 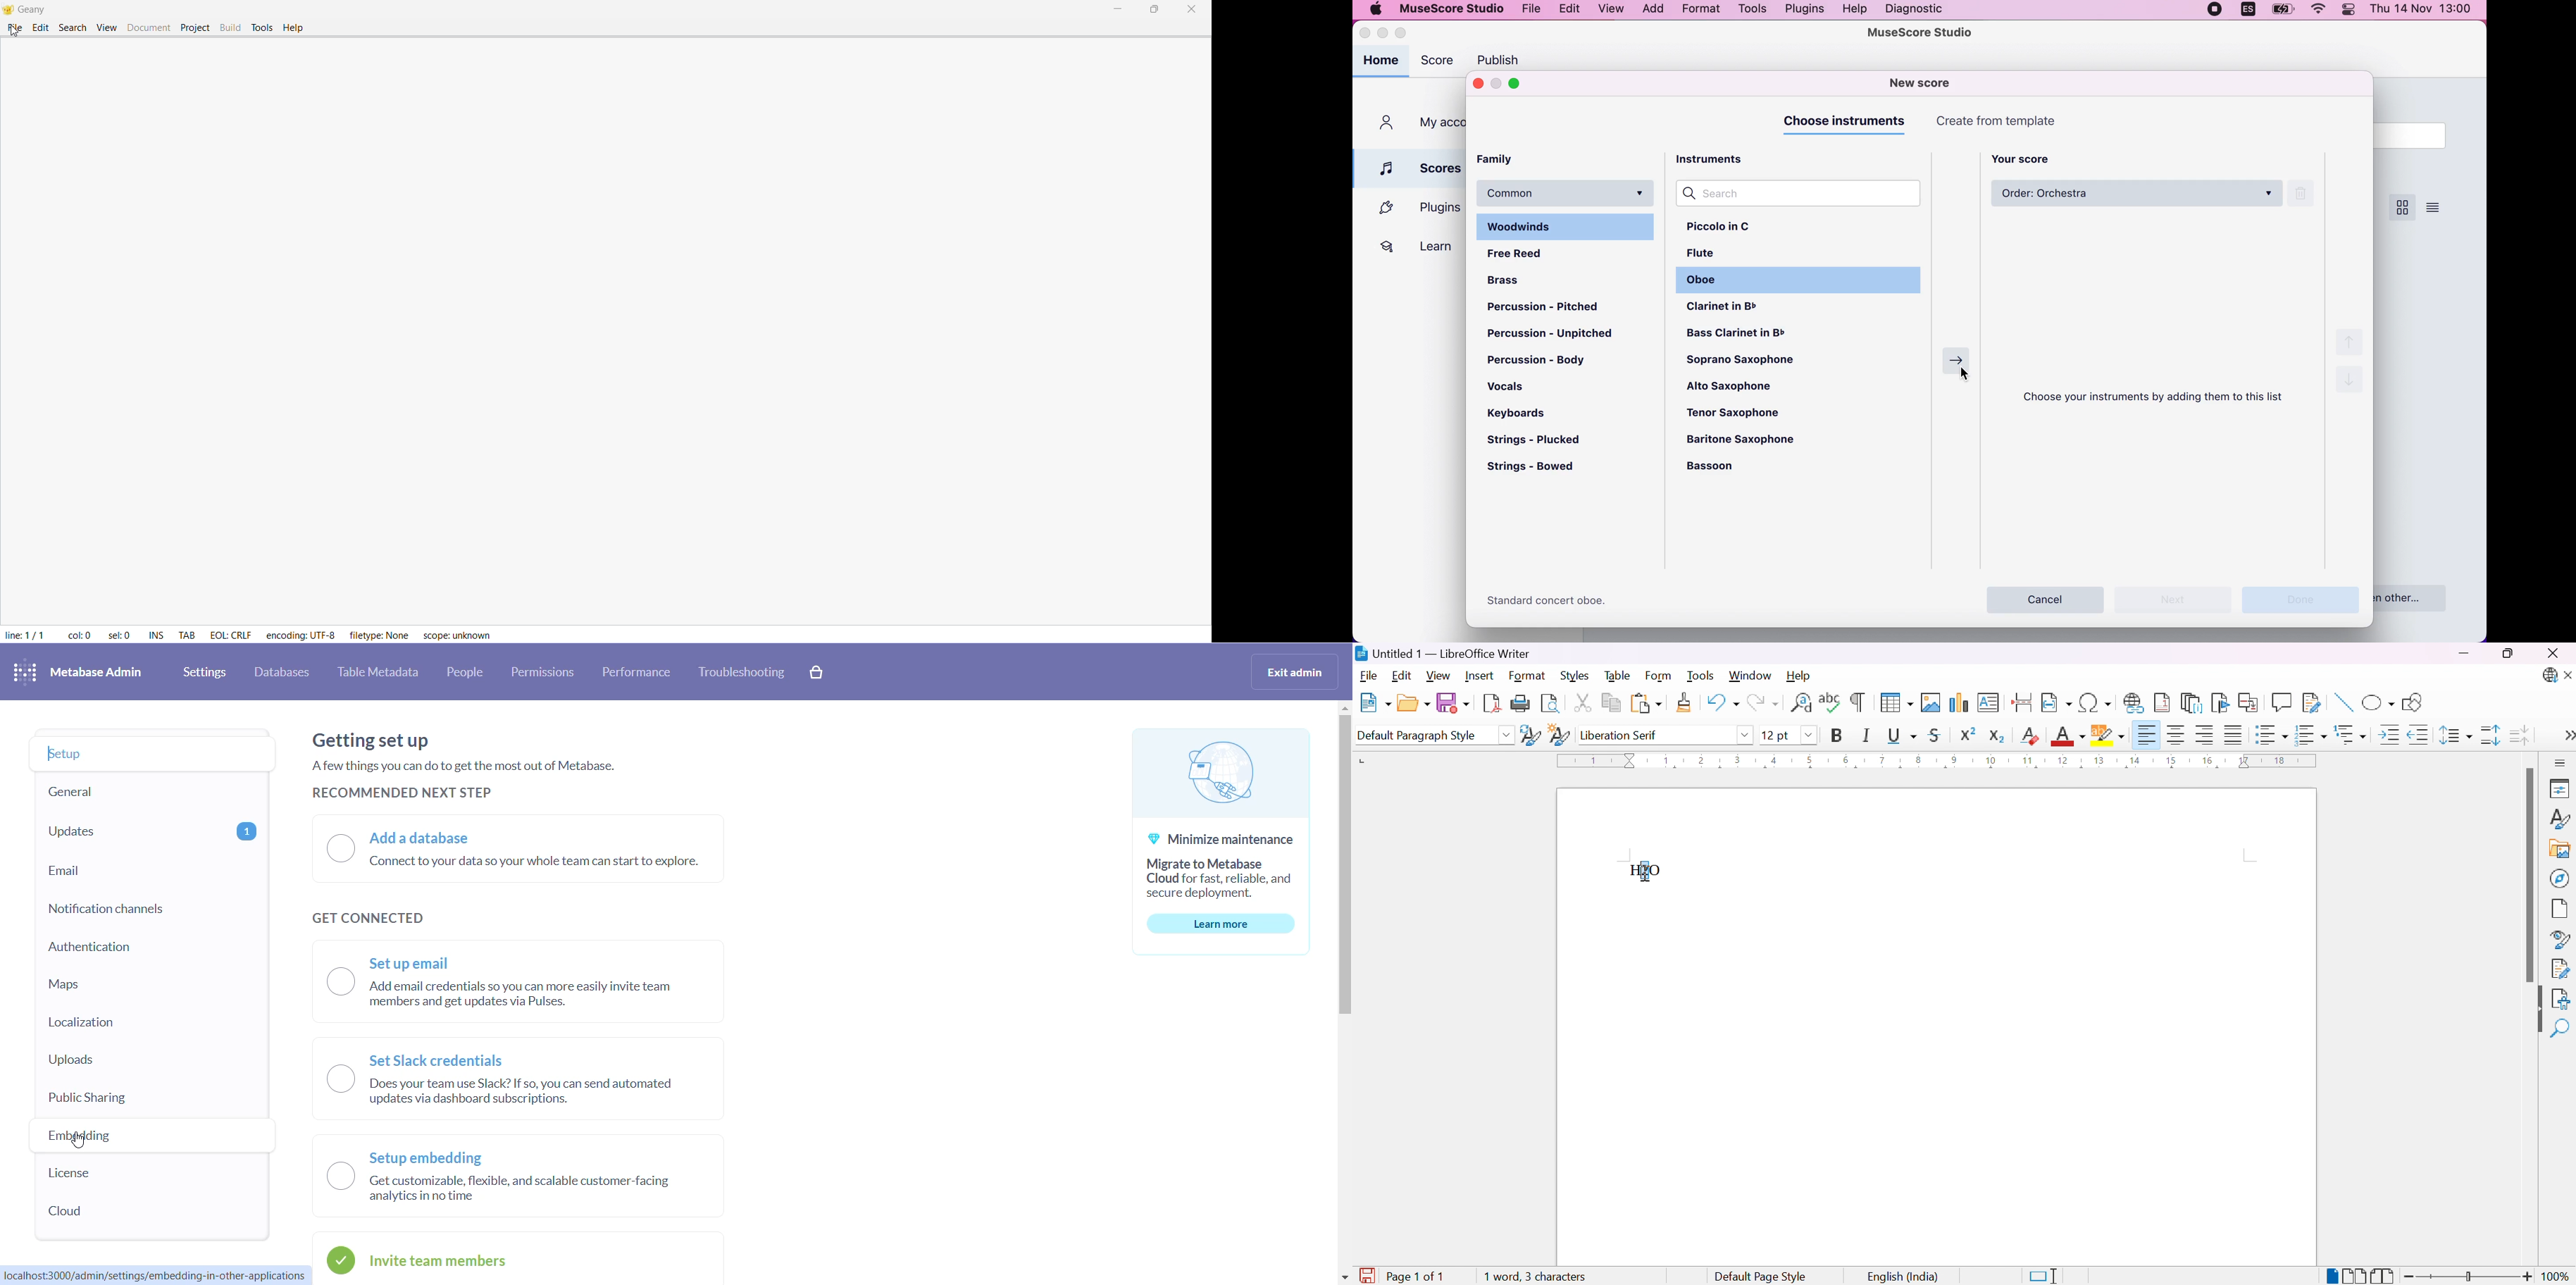 I want to click on filetype: None, so click(x=382, y=635).